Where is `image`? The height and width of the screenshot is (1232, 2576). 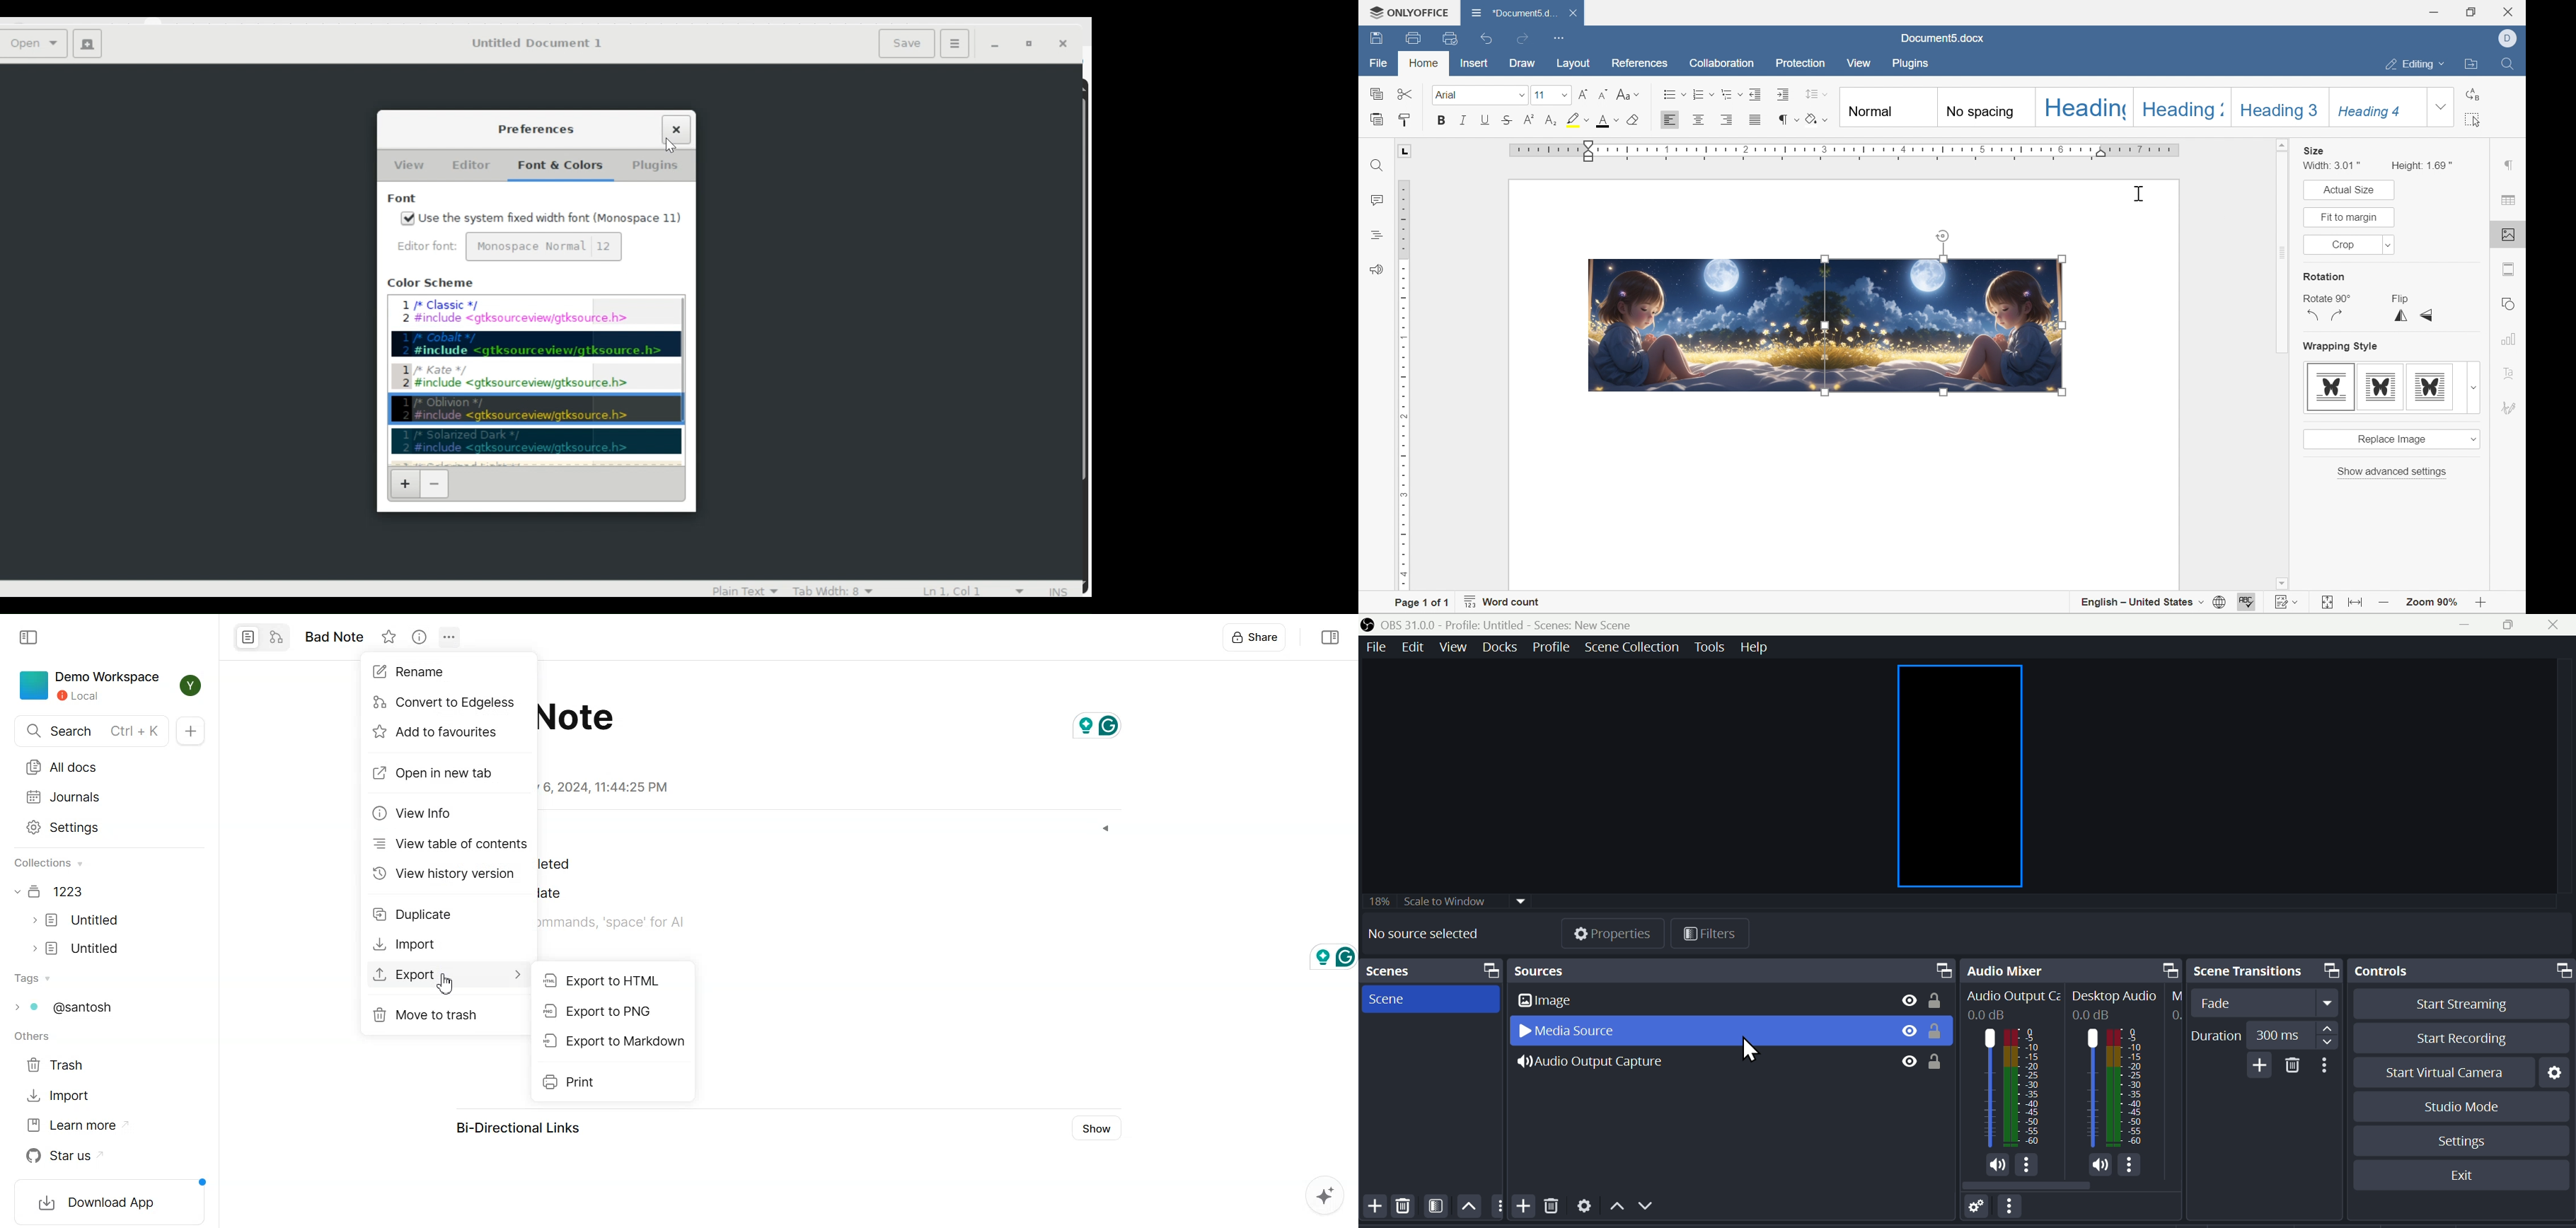 image is located at coordinates (1705, 323).